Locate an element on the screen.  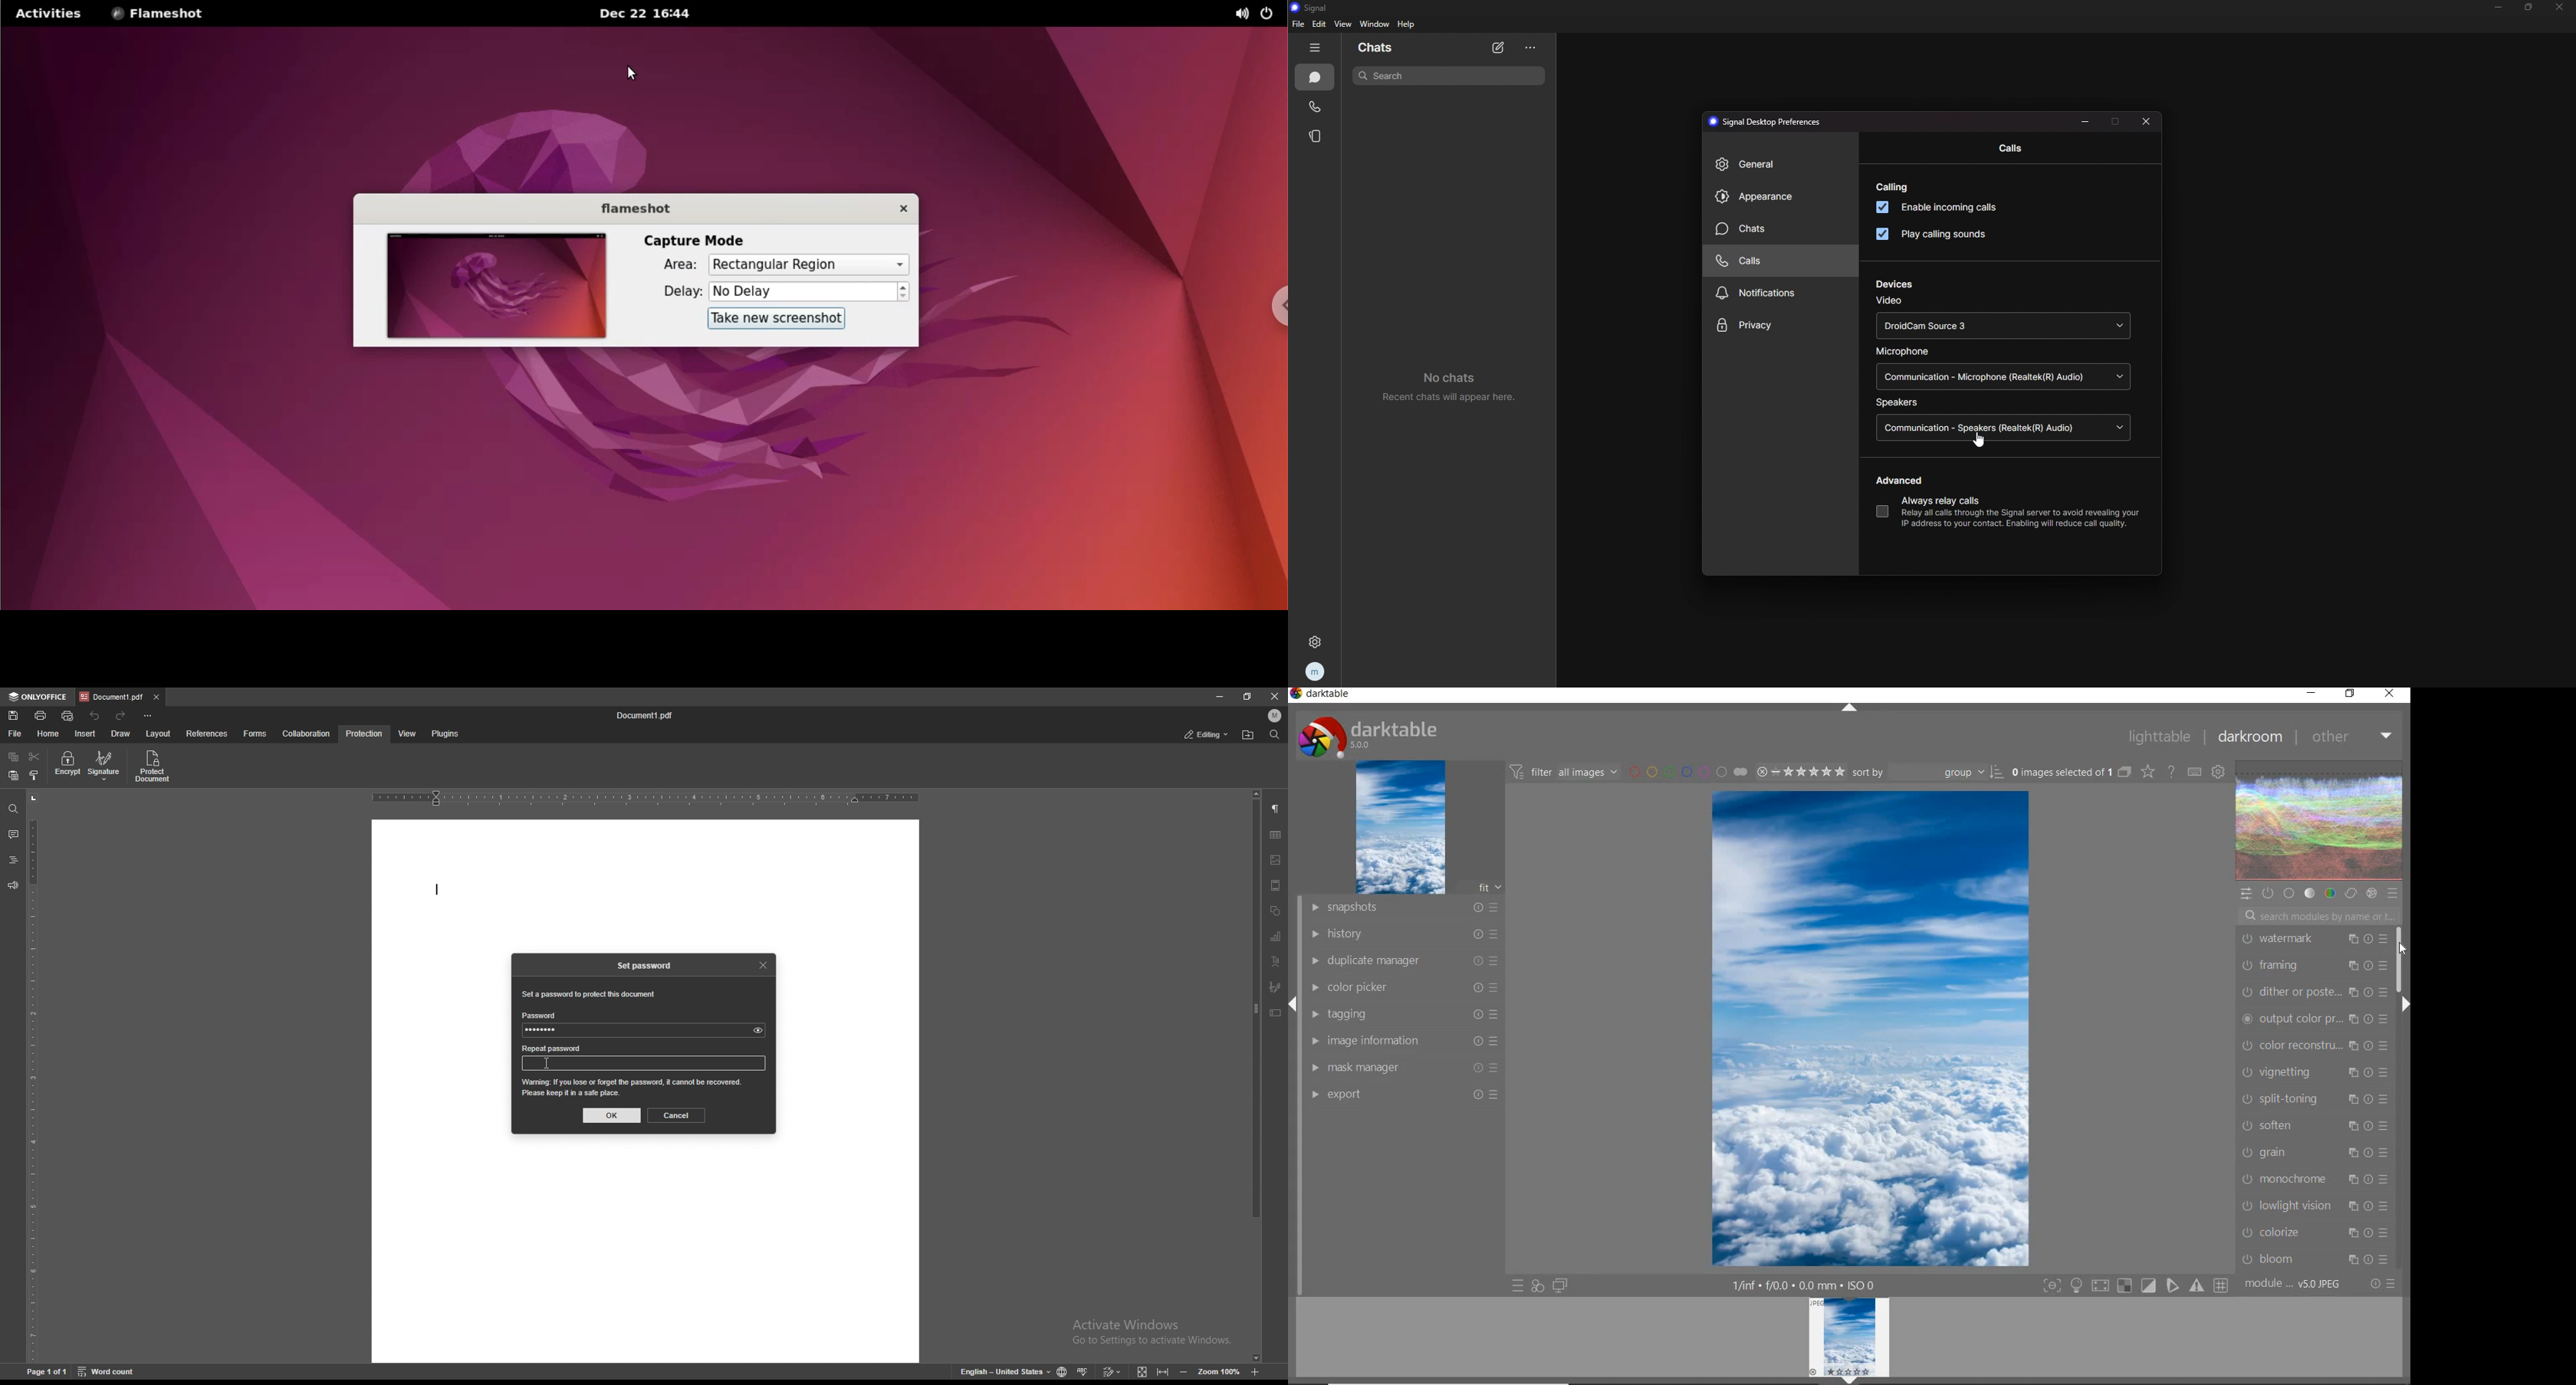
activities  is located at coordinates (50, 13).